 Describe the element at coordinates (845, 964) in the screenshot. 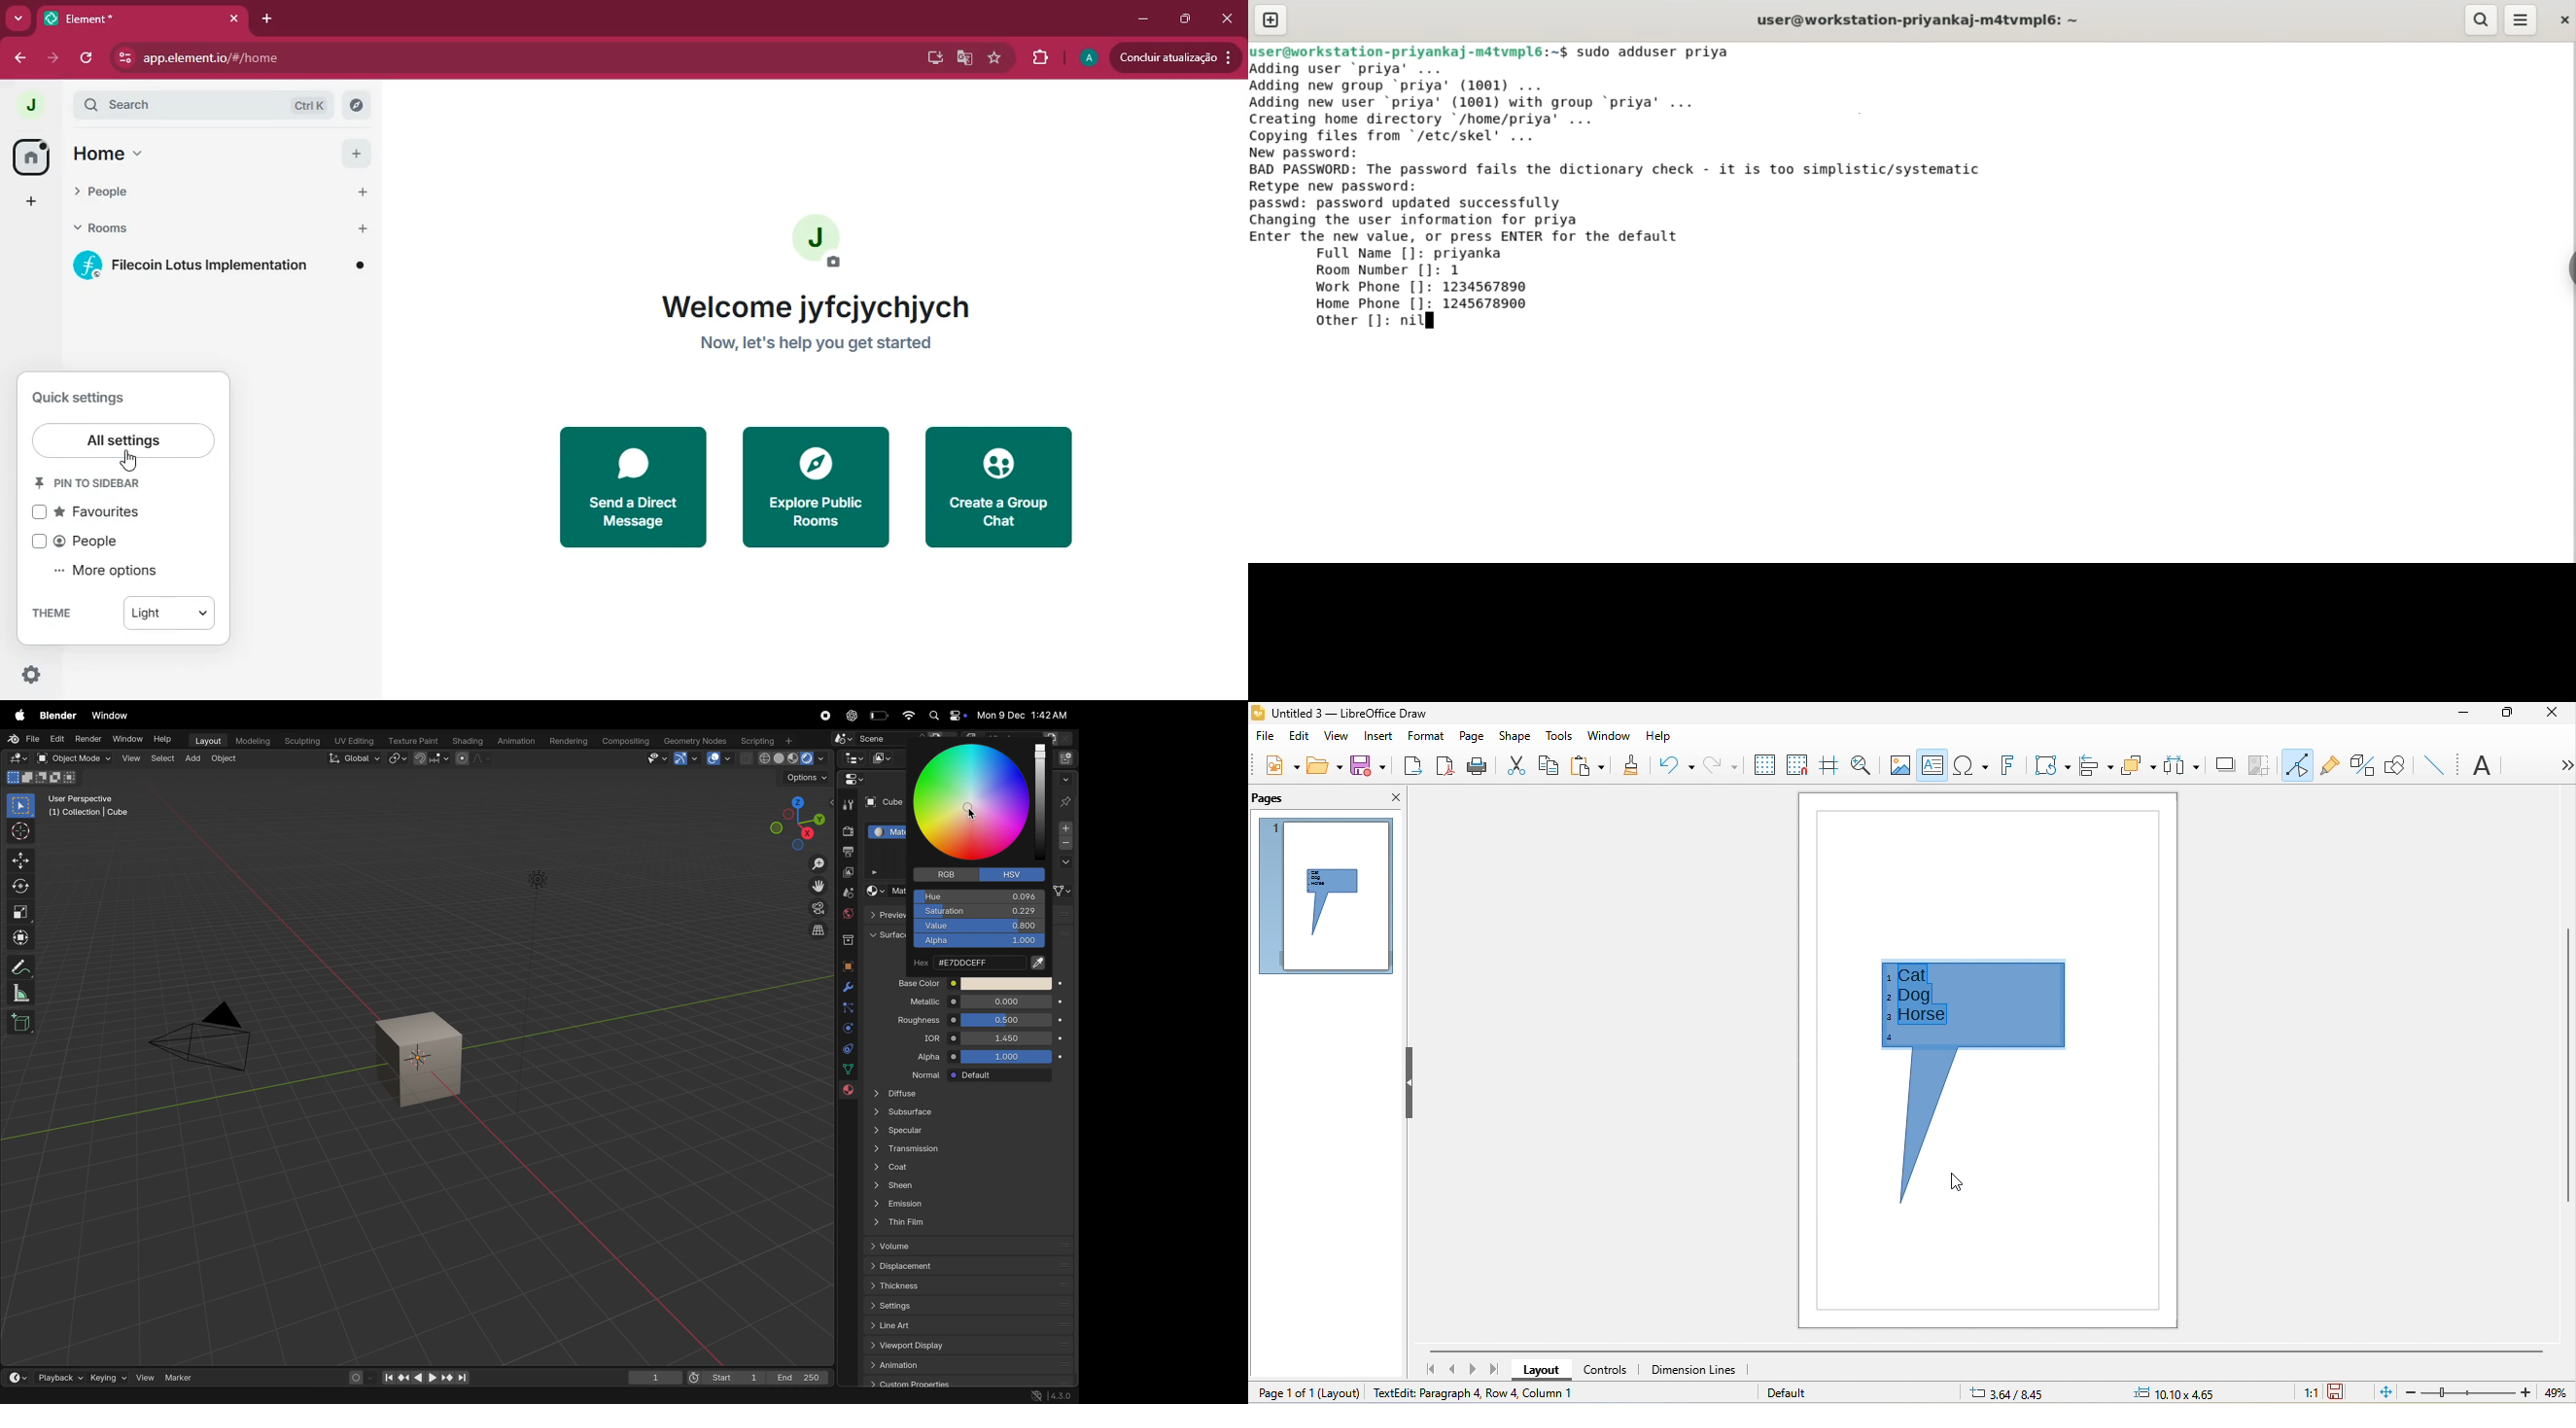

I see `objects` at that location.